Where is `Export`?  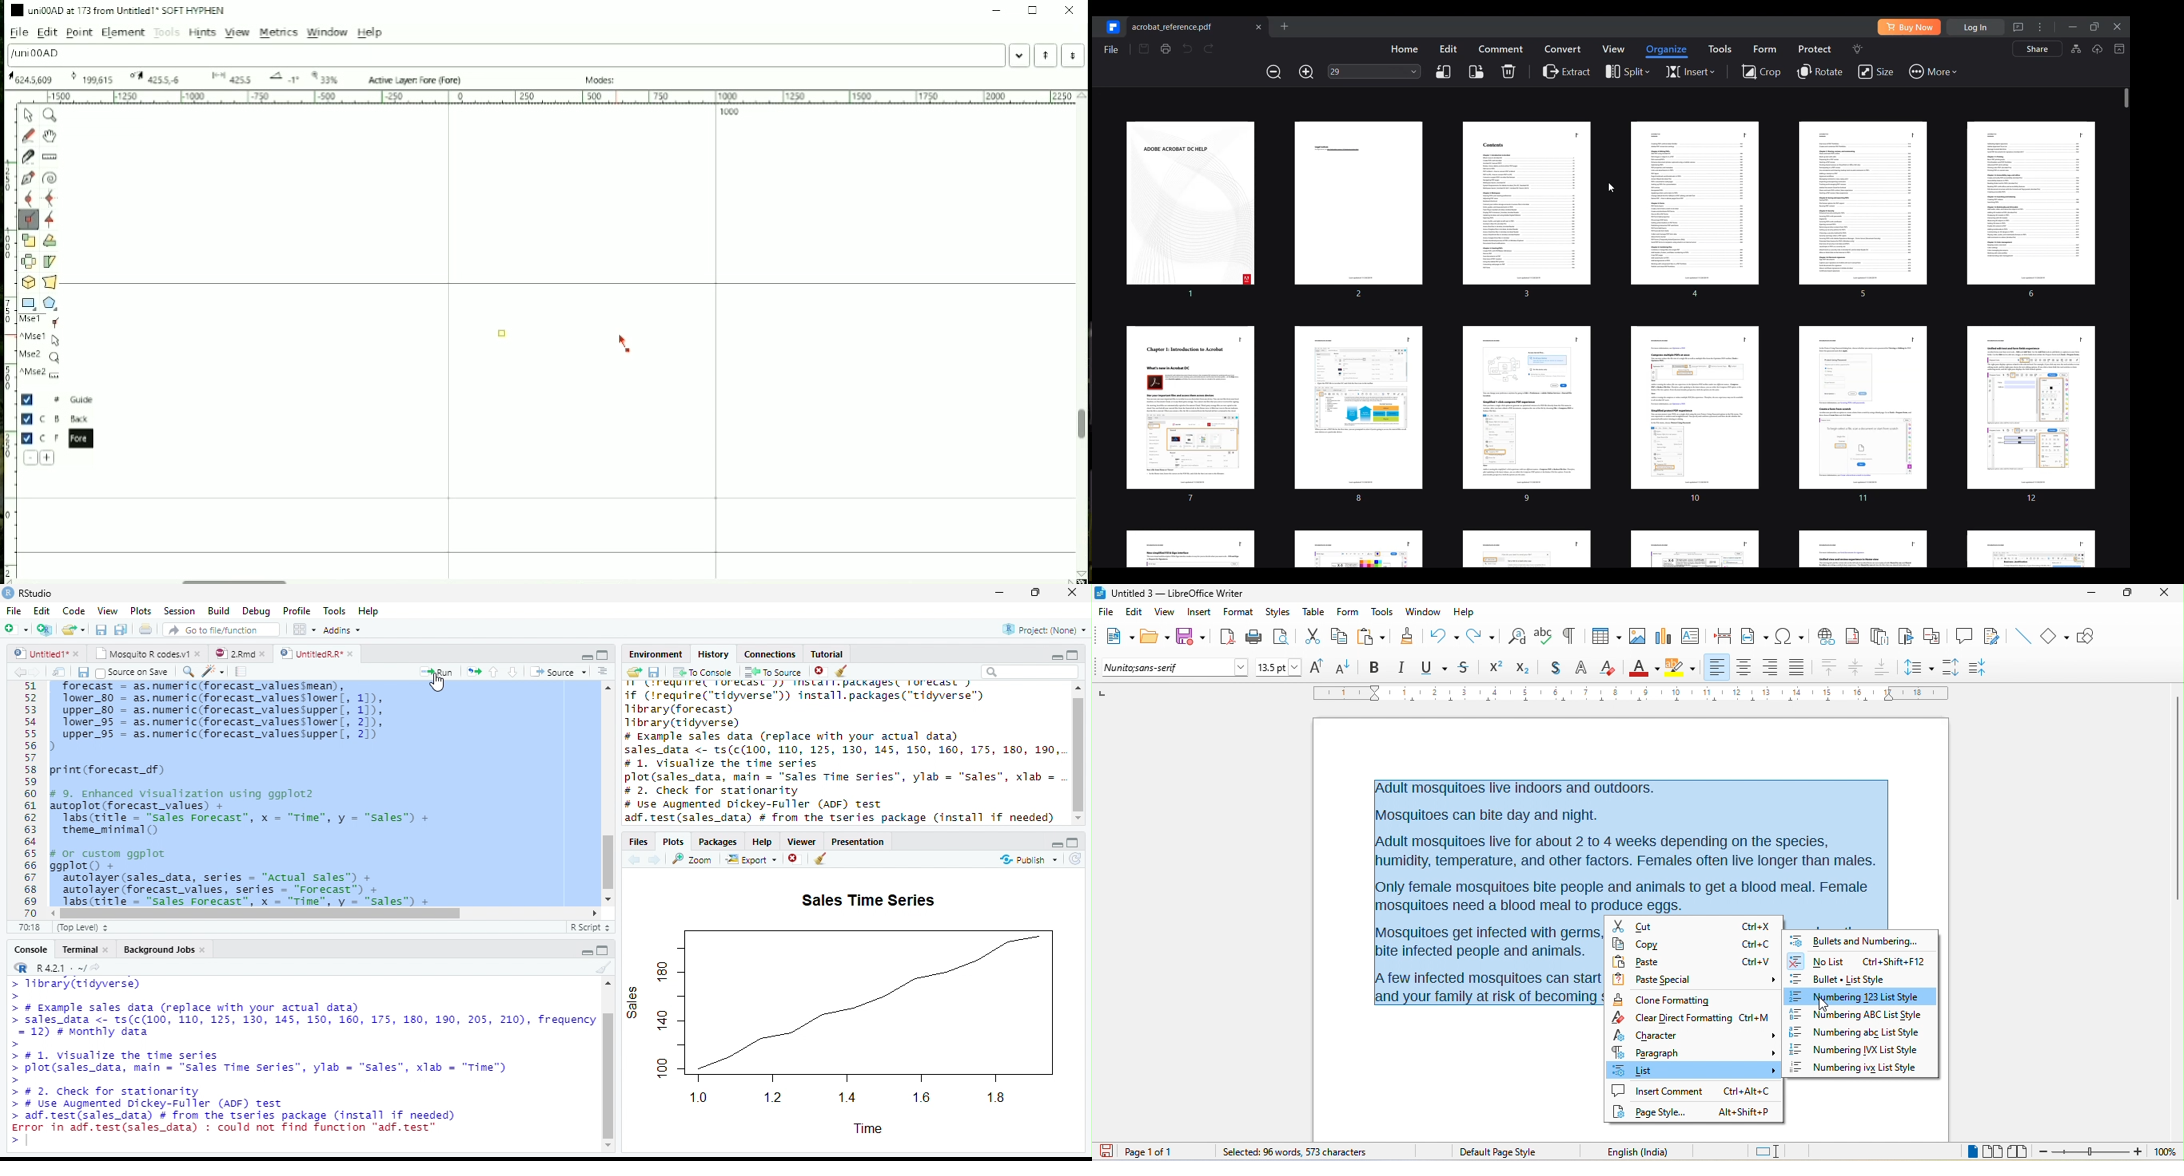 Export is located at coordinates (751, 860).